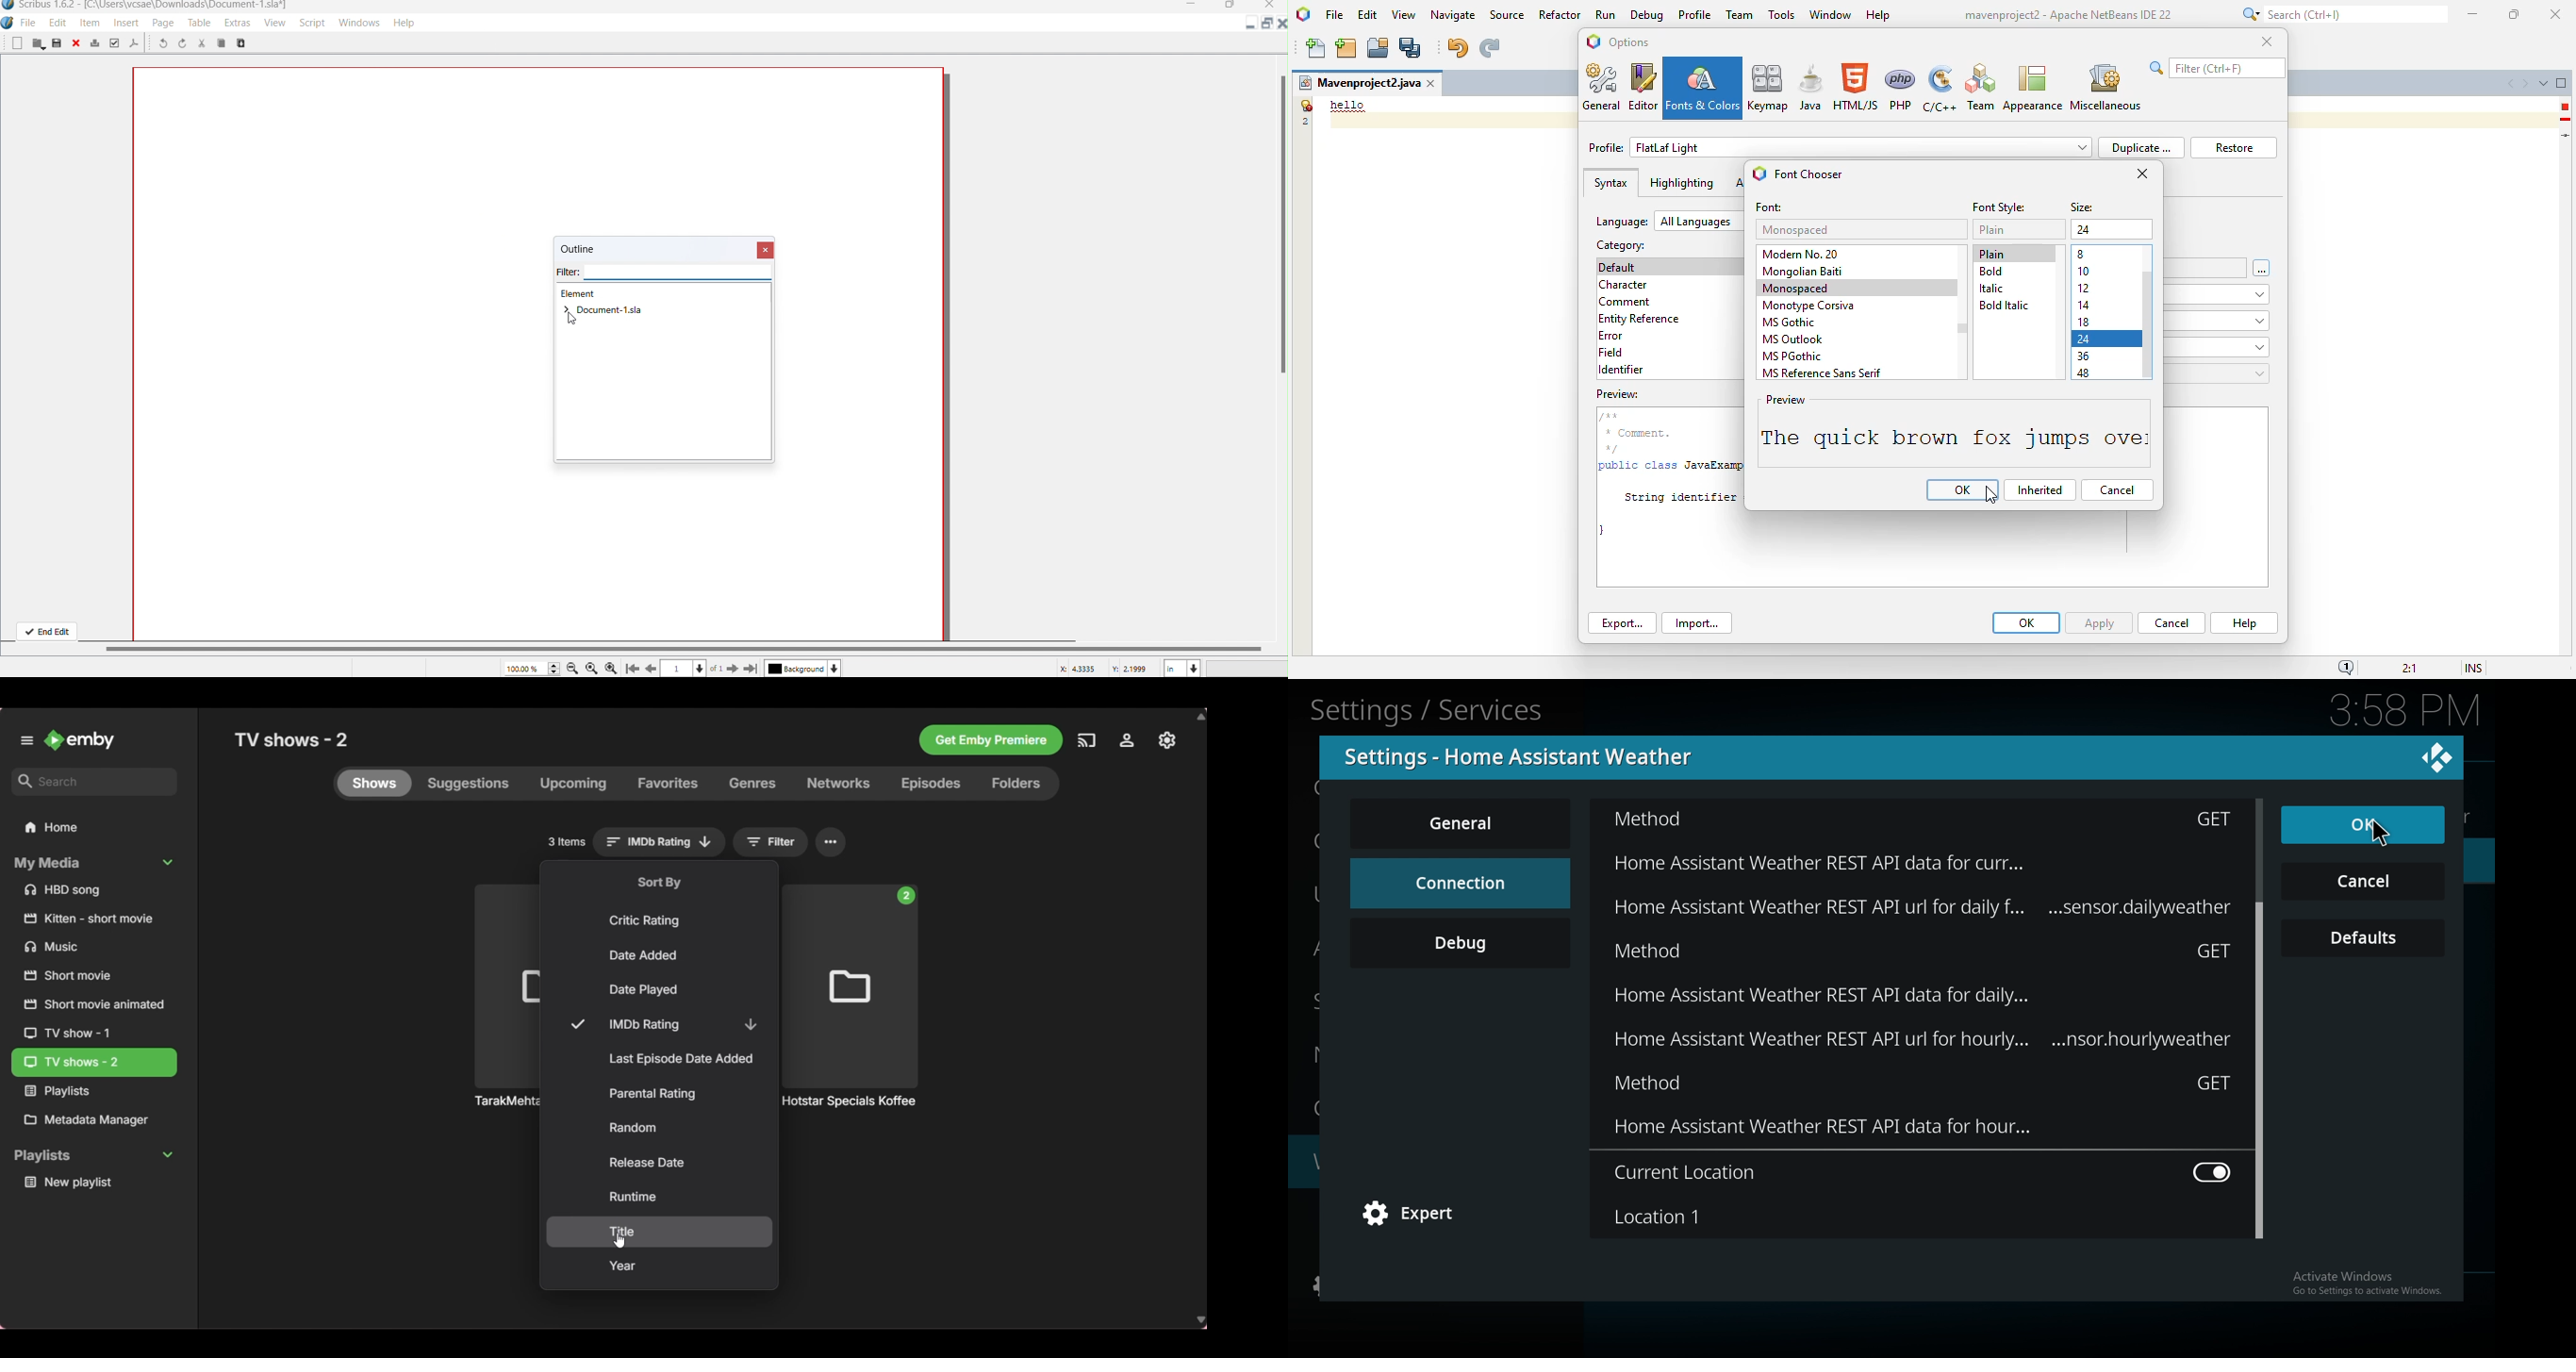 This screenshot has height=1372, width=2576. Describe the element at coordinates (95, 42) in the screenshot. I see `print` at that location.